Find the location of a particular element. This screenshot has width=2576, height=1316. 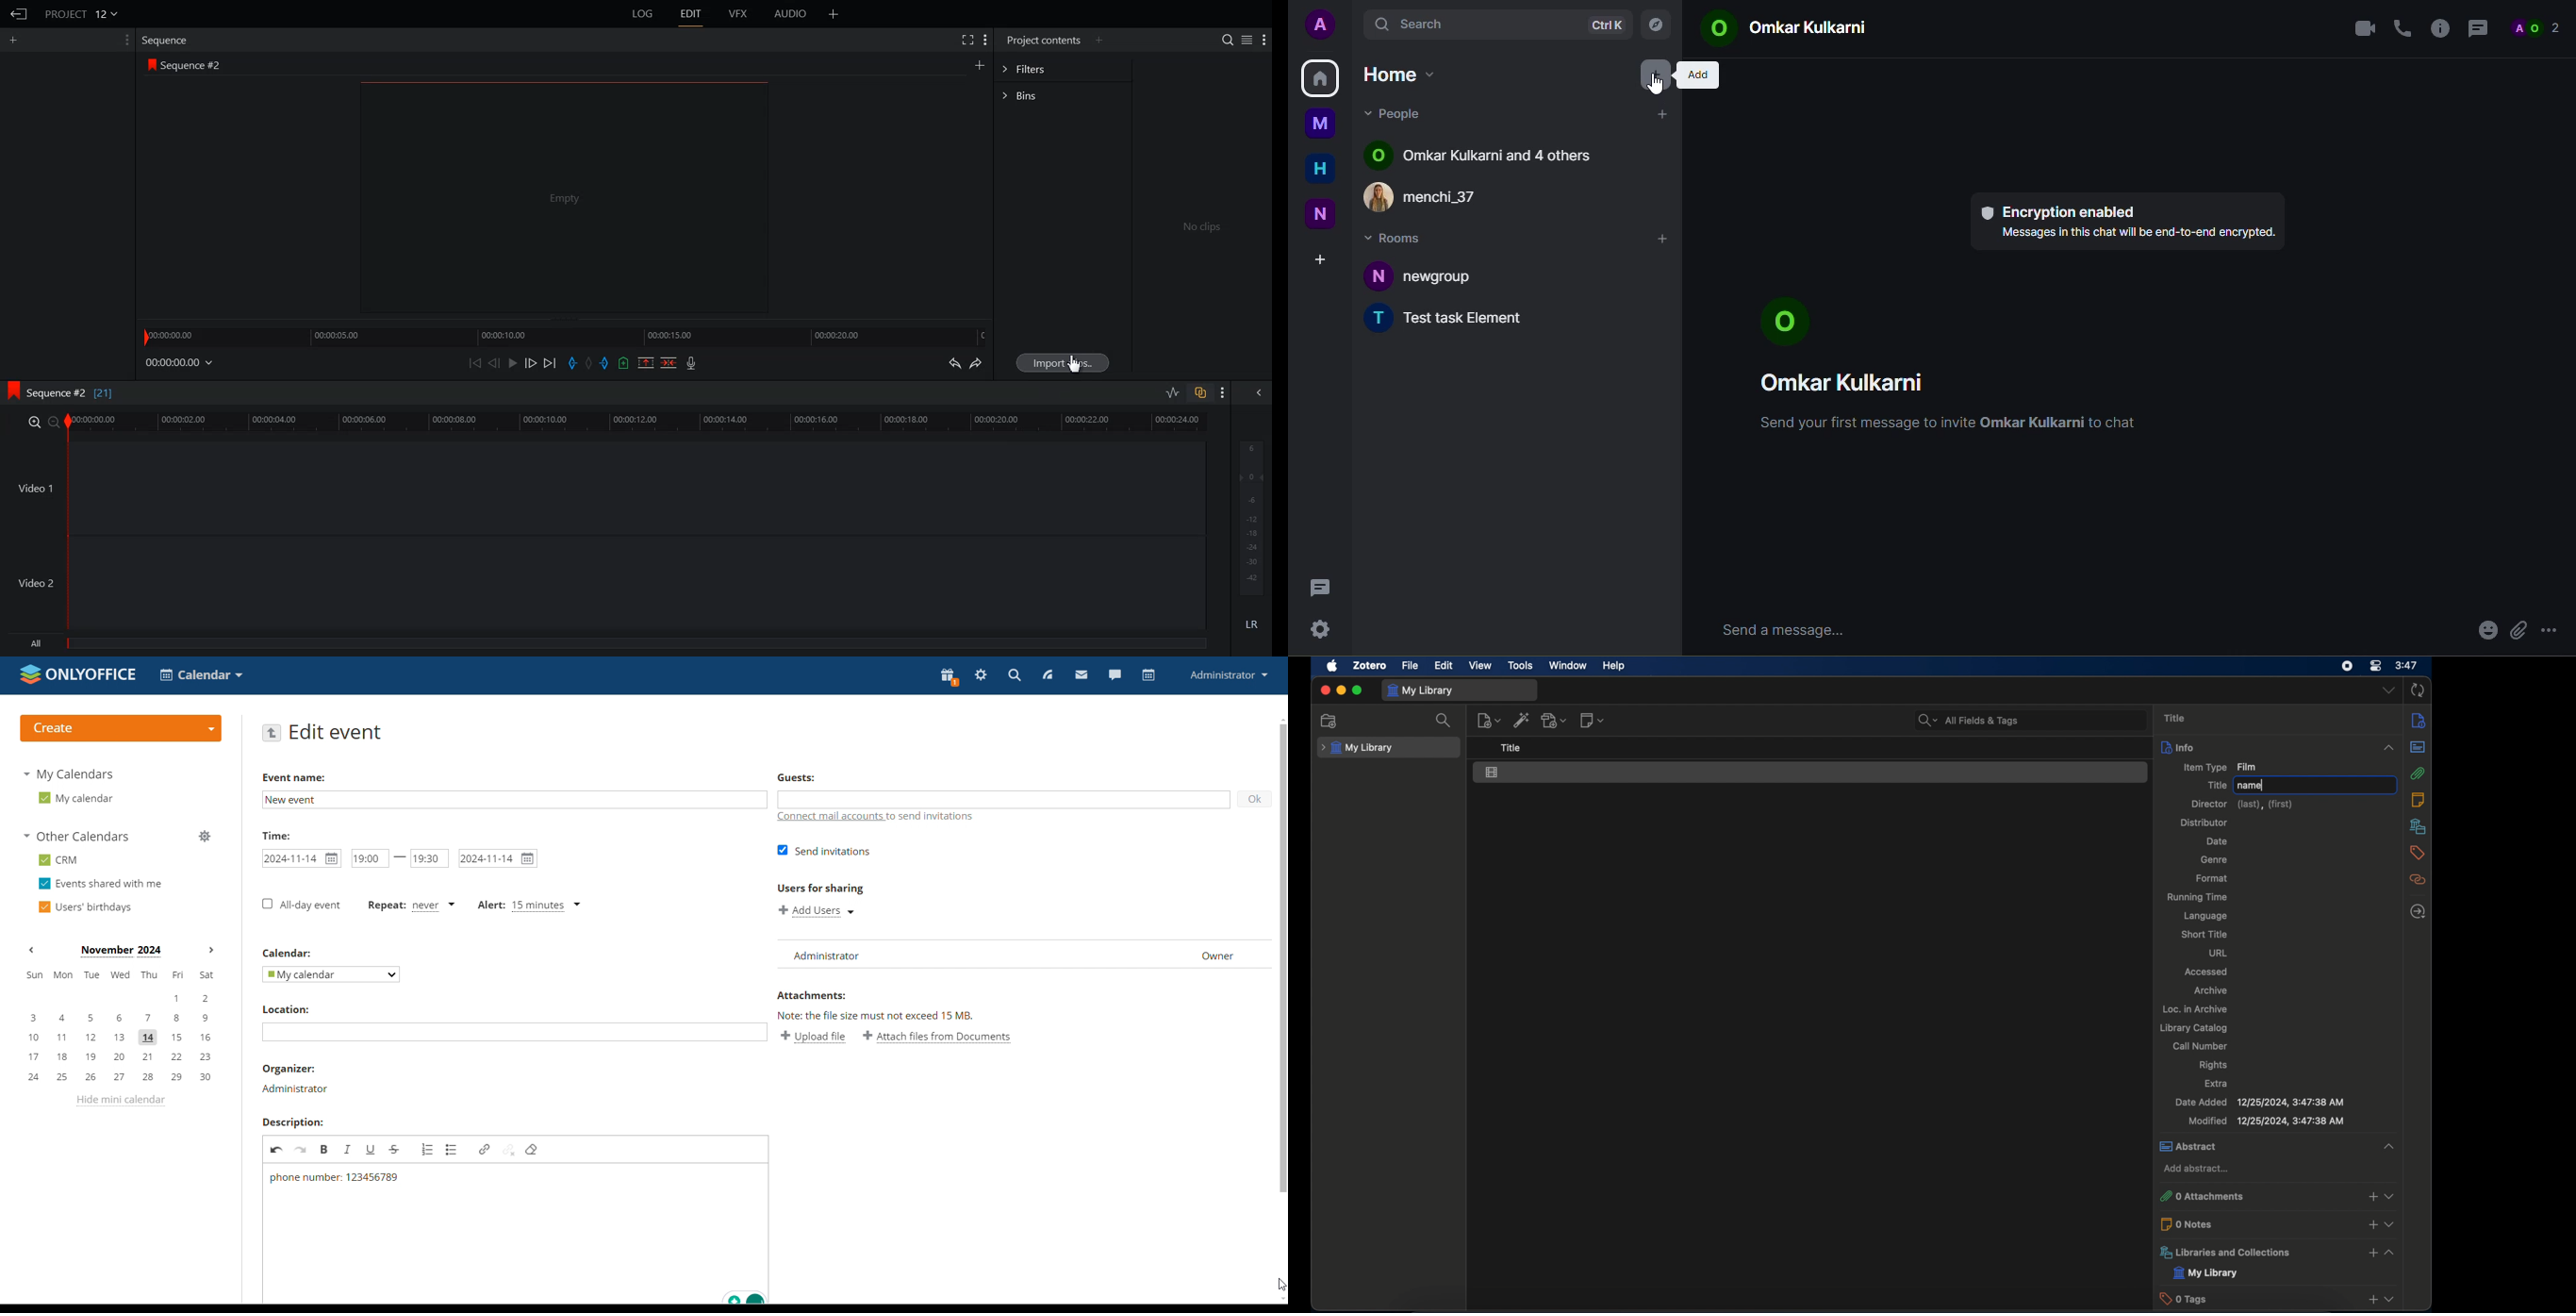

Add Panel is located at coordinates (1101, 40).